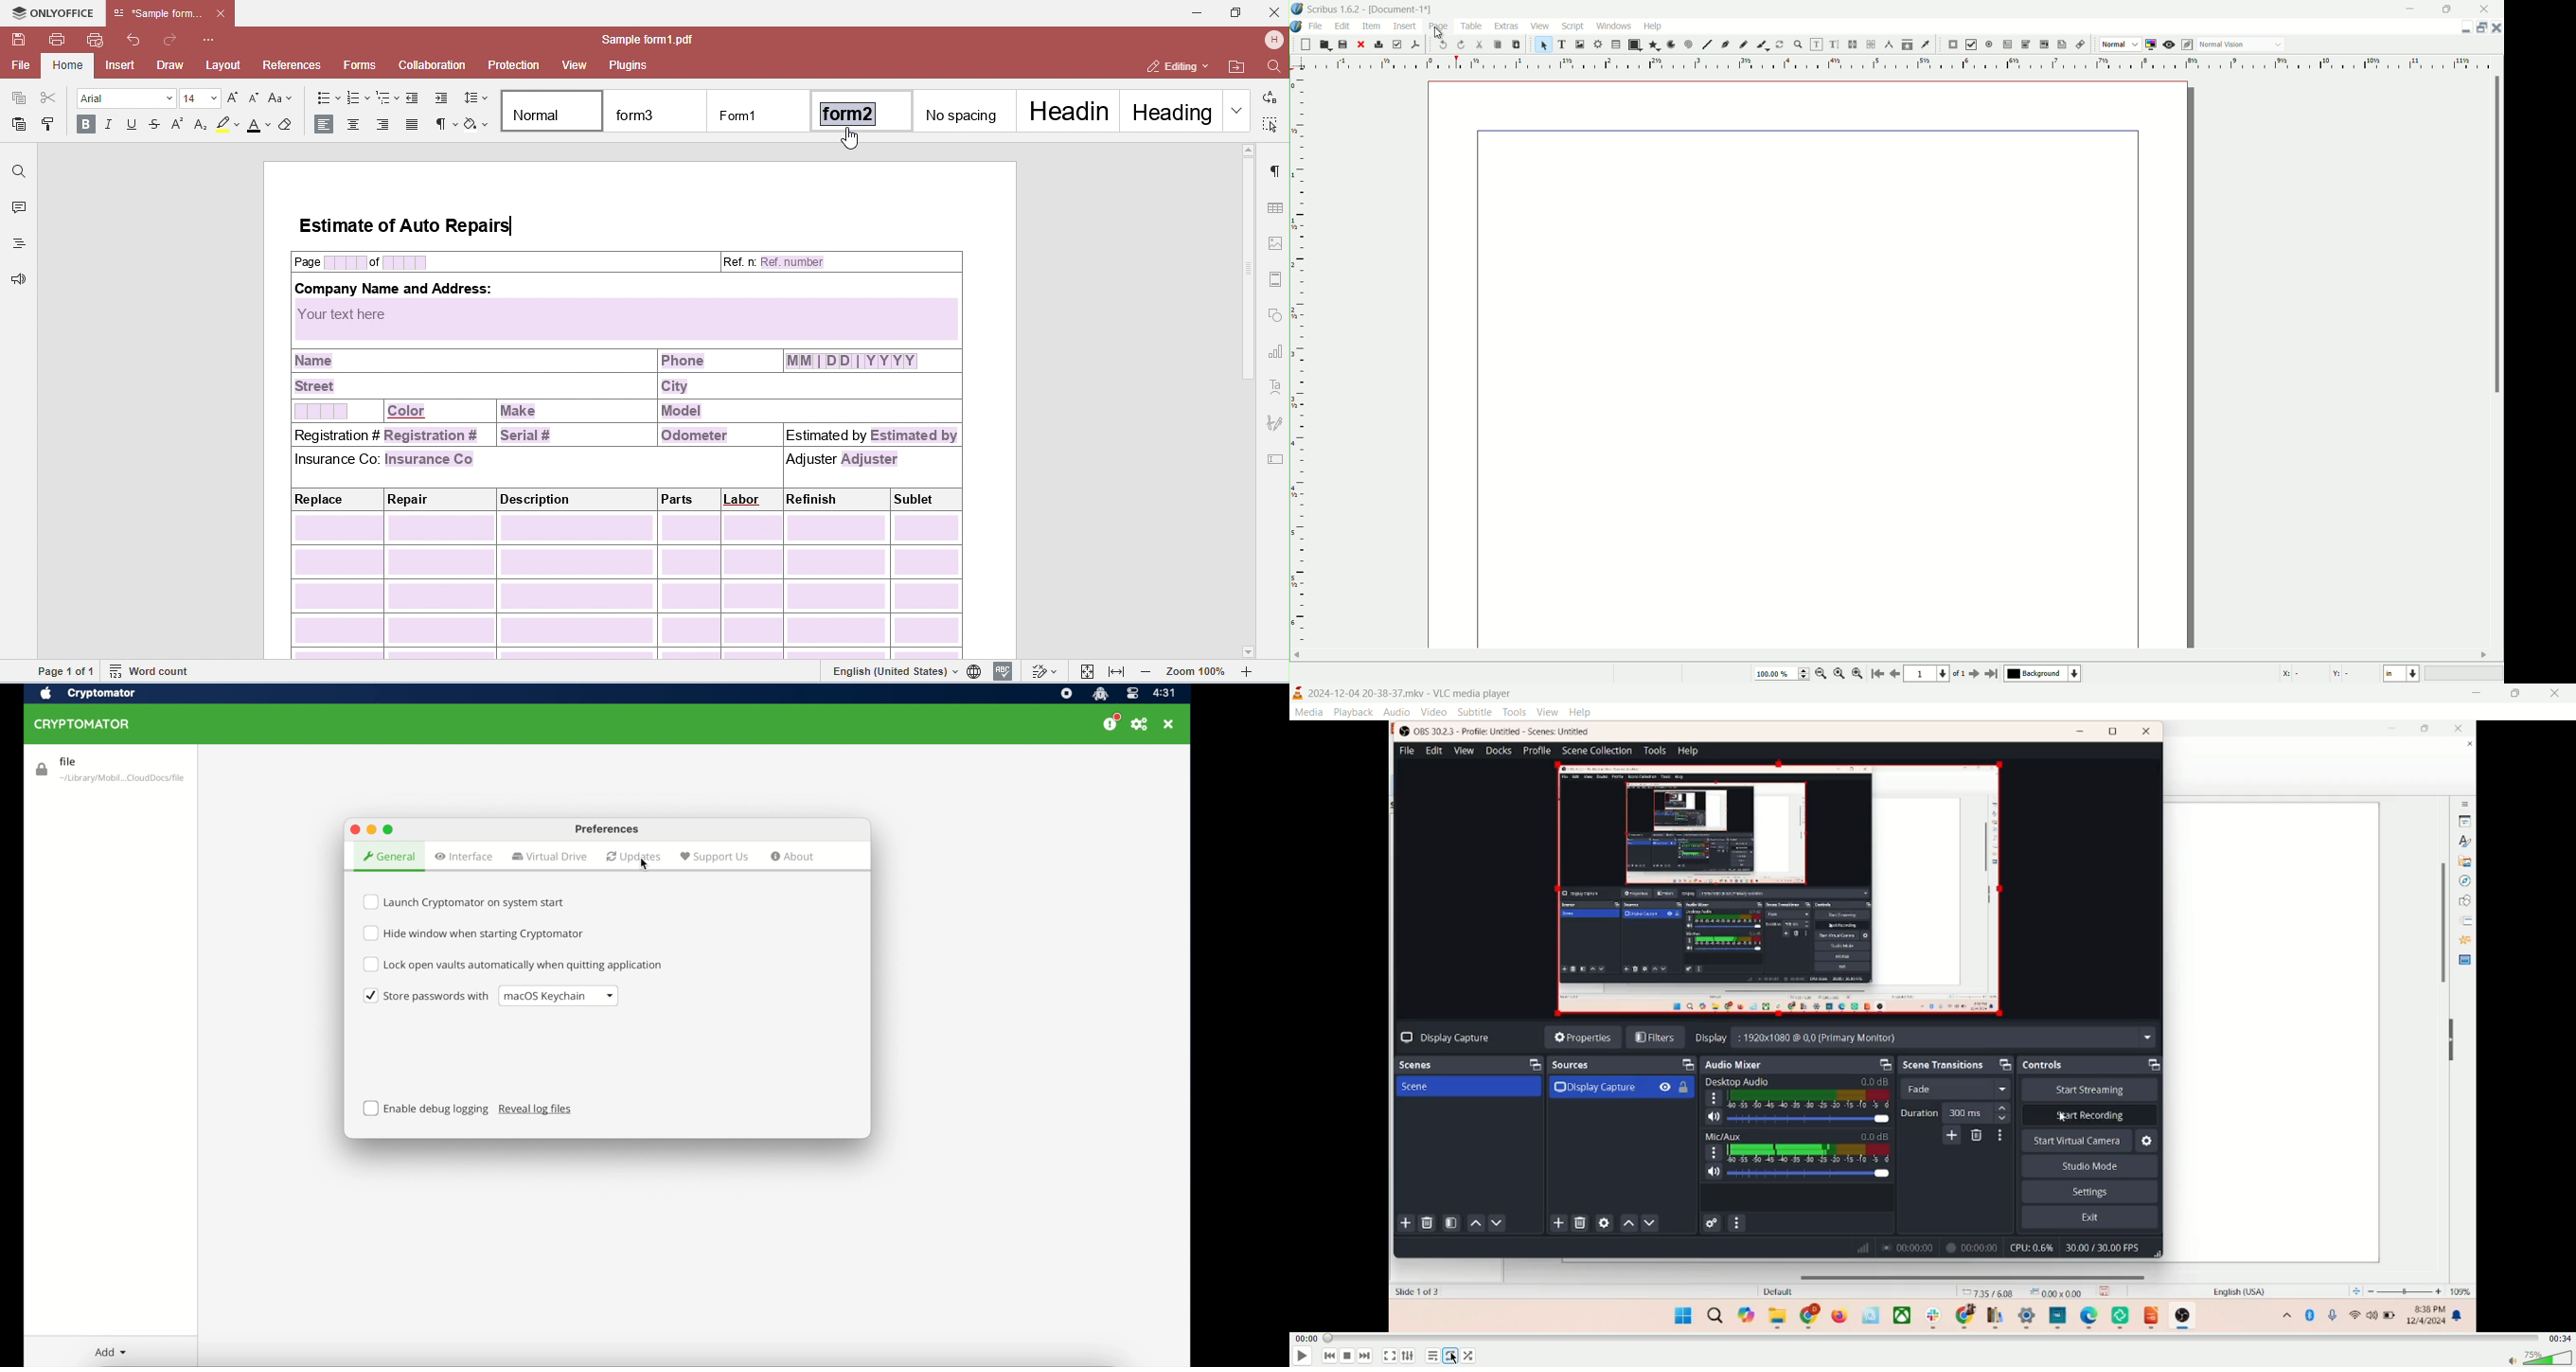 The image size is (2576, 1372). I want to click on preview mode, so click(2170, 44).